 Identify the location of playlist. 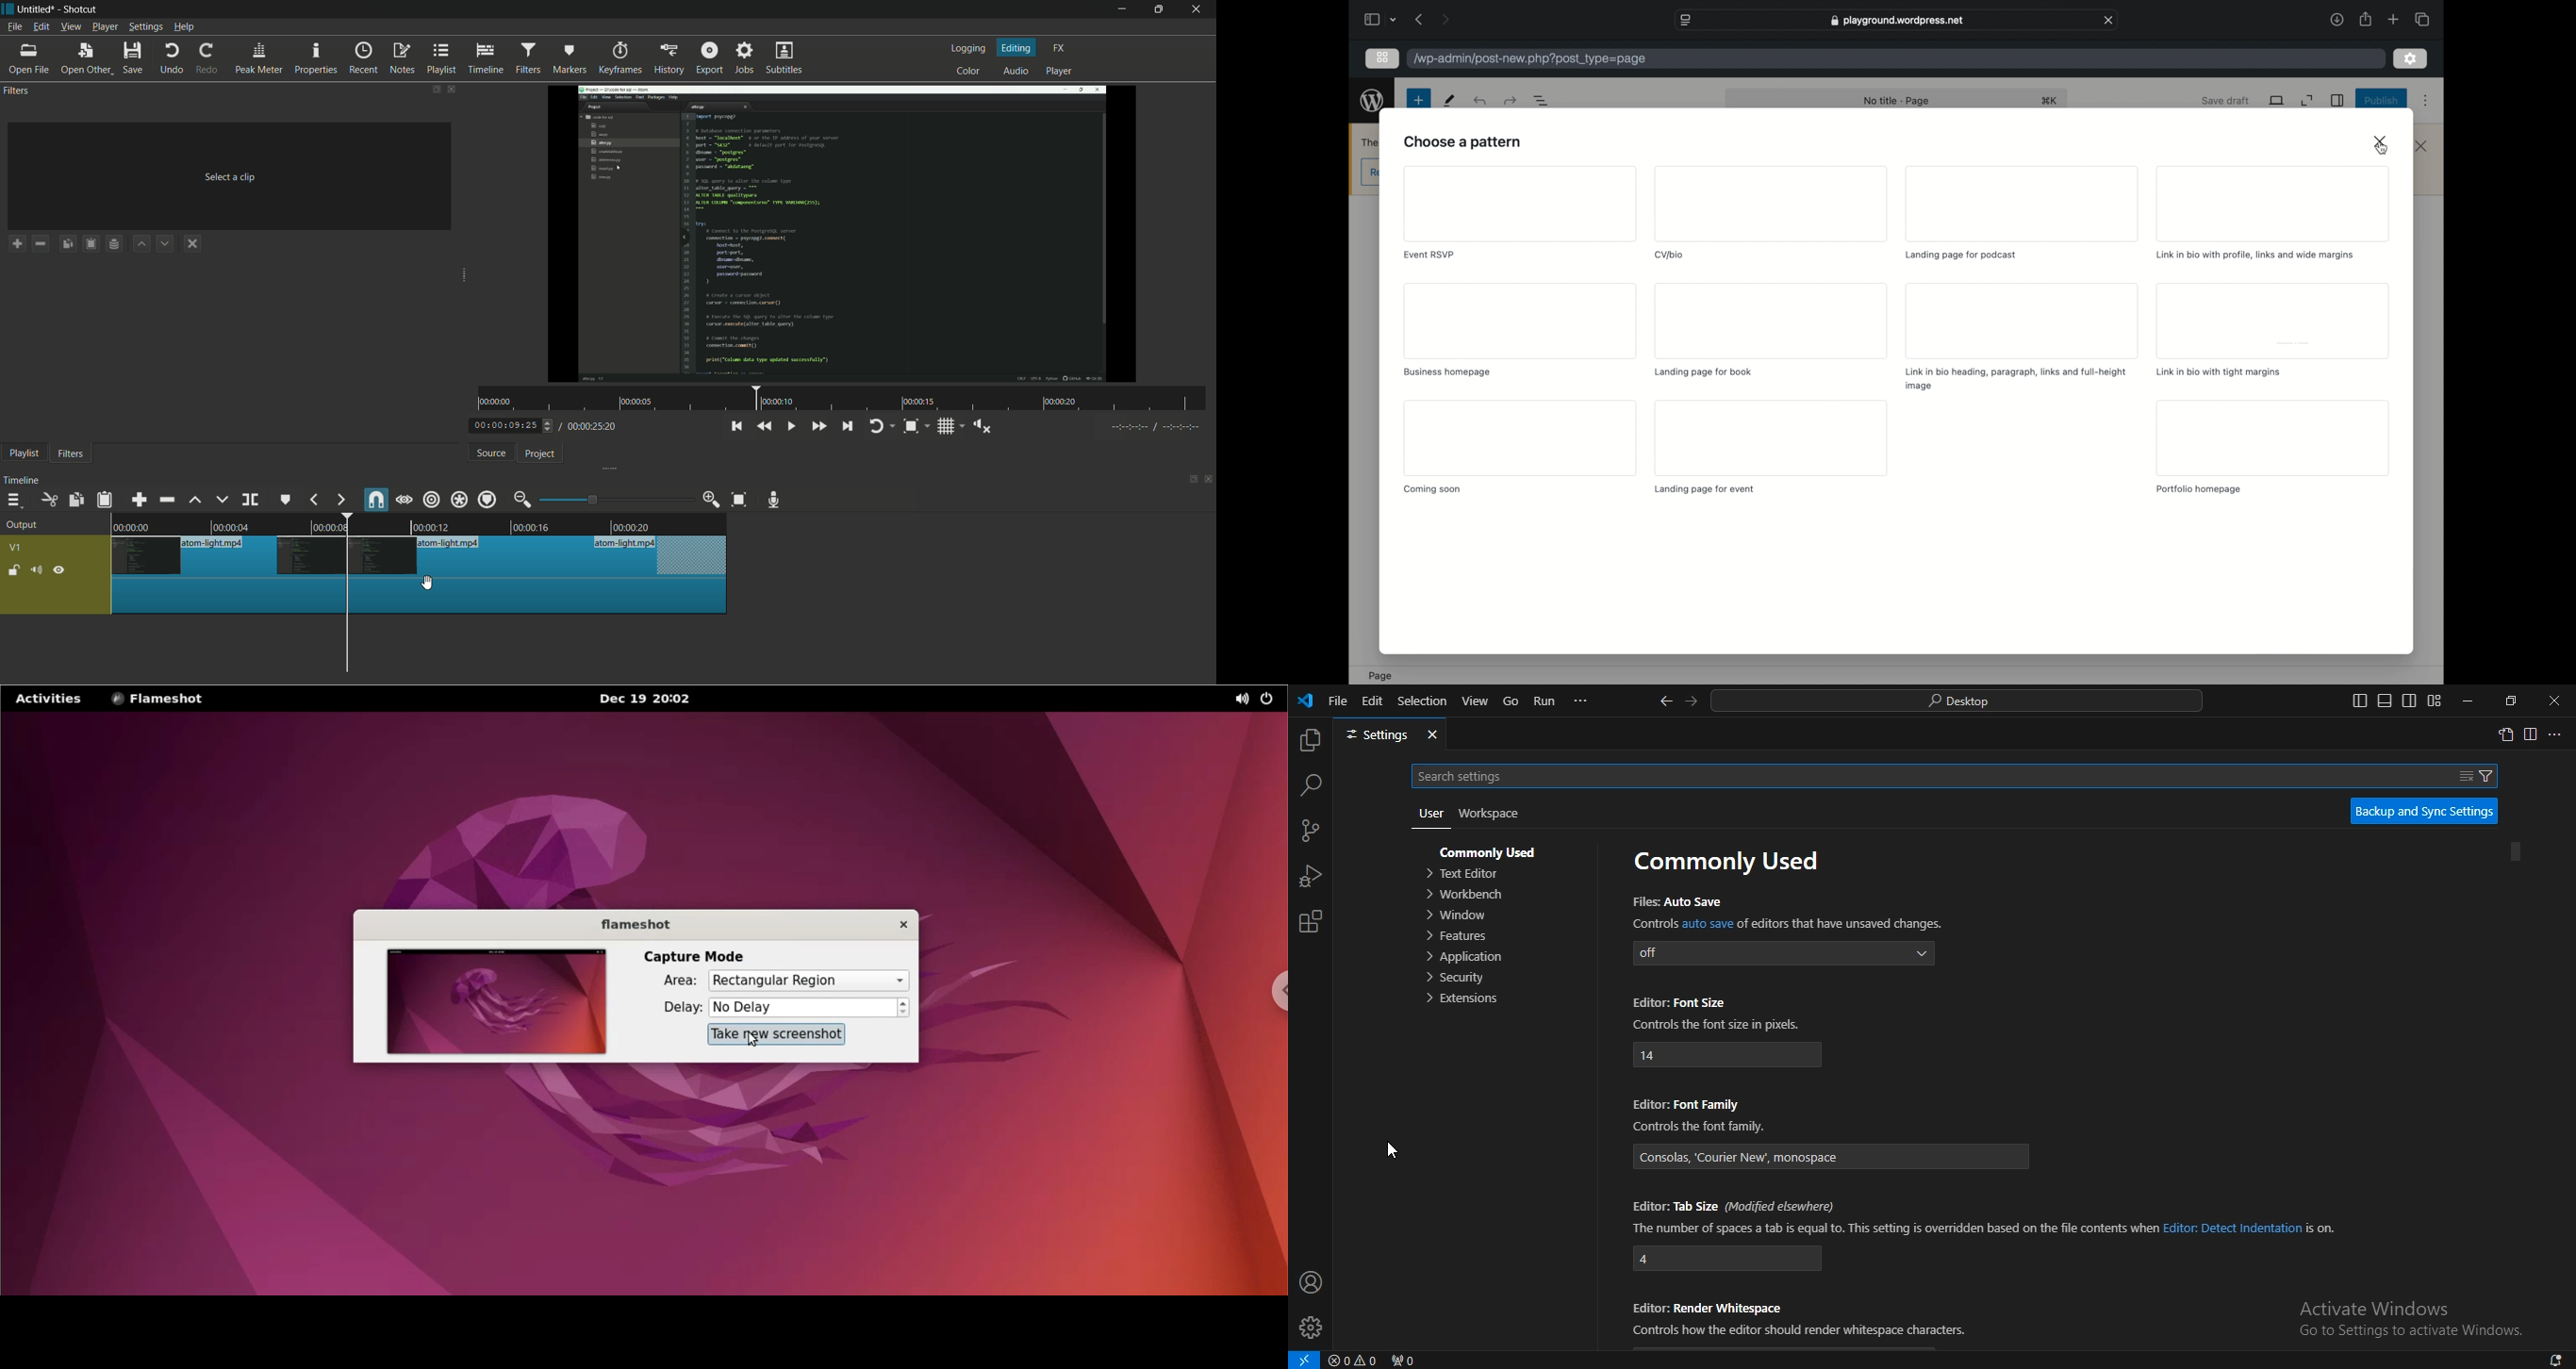
(442, 59).